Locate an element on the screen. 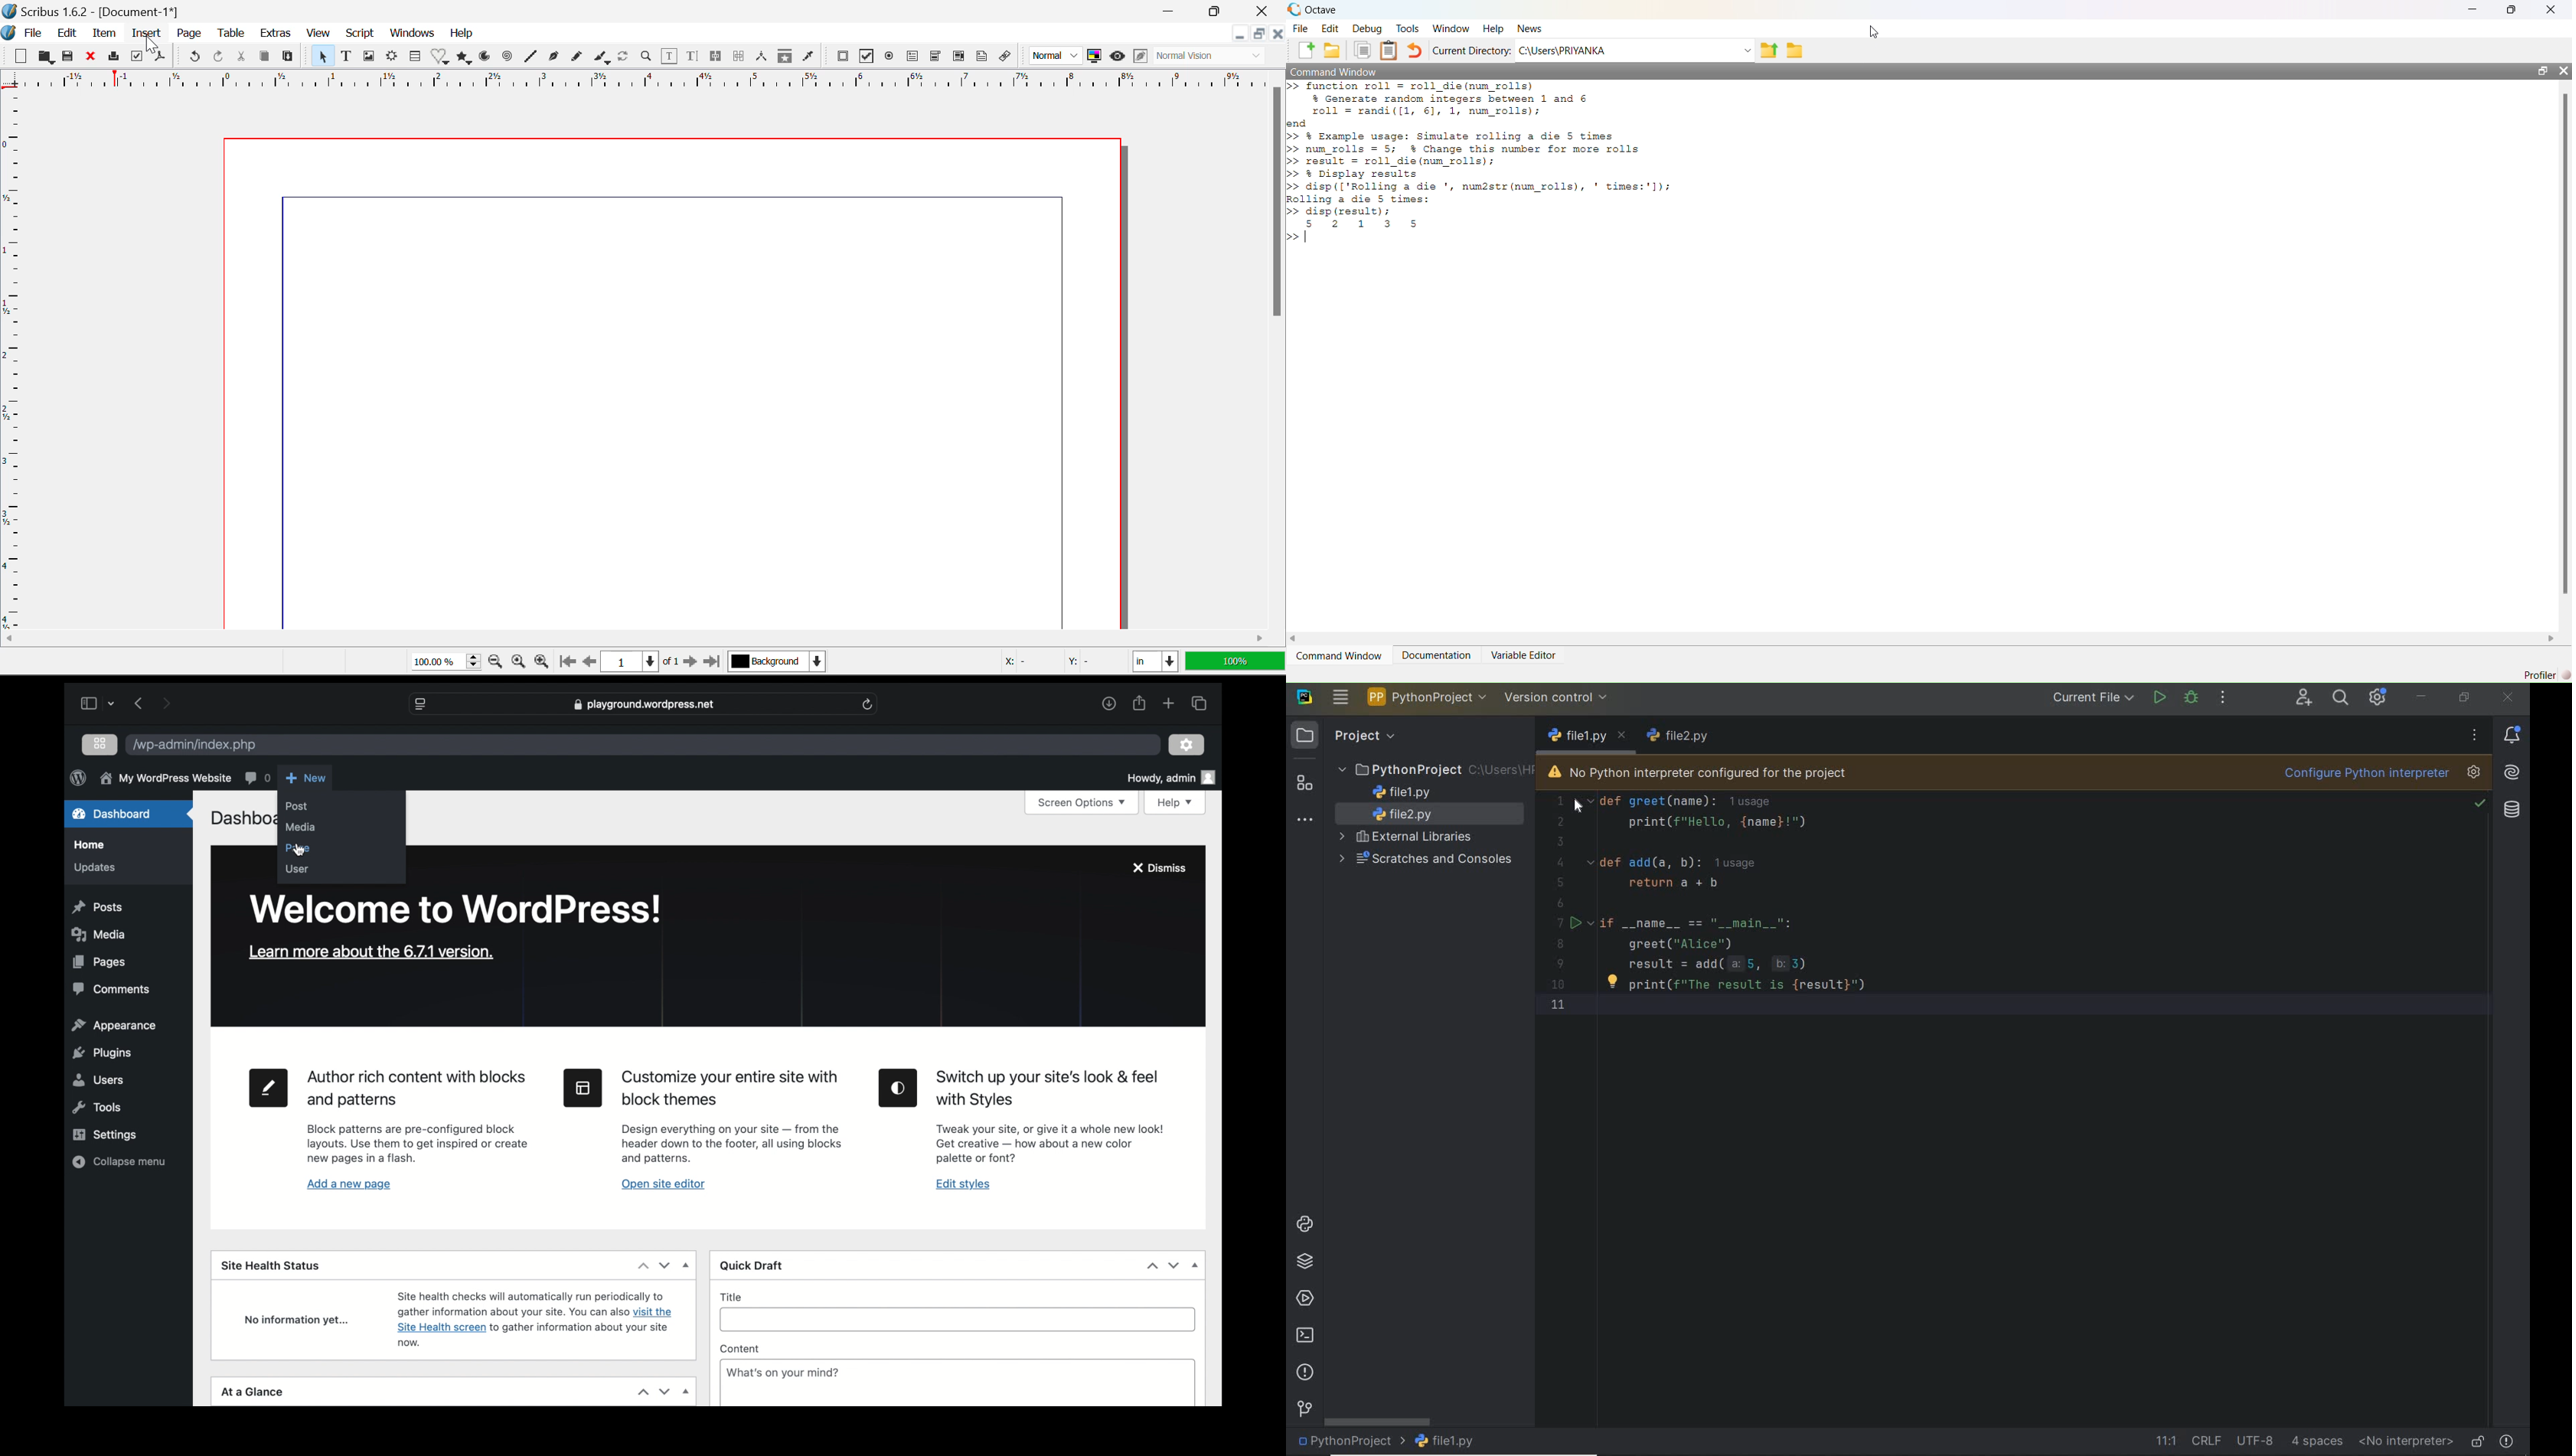 The height and width of the screenshot is (1456, 2576). Edit Text in Story Editor is located at coordinates (693, 58).